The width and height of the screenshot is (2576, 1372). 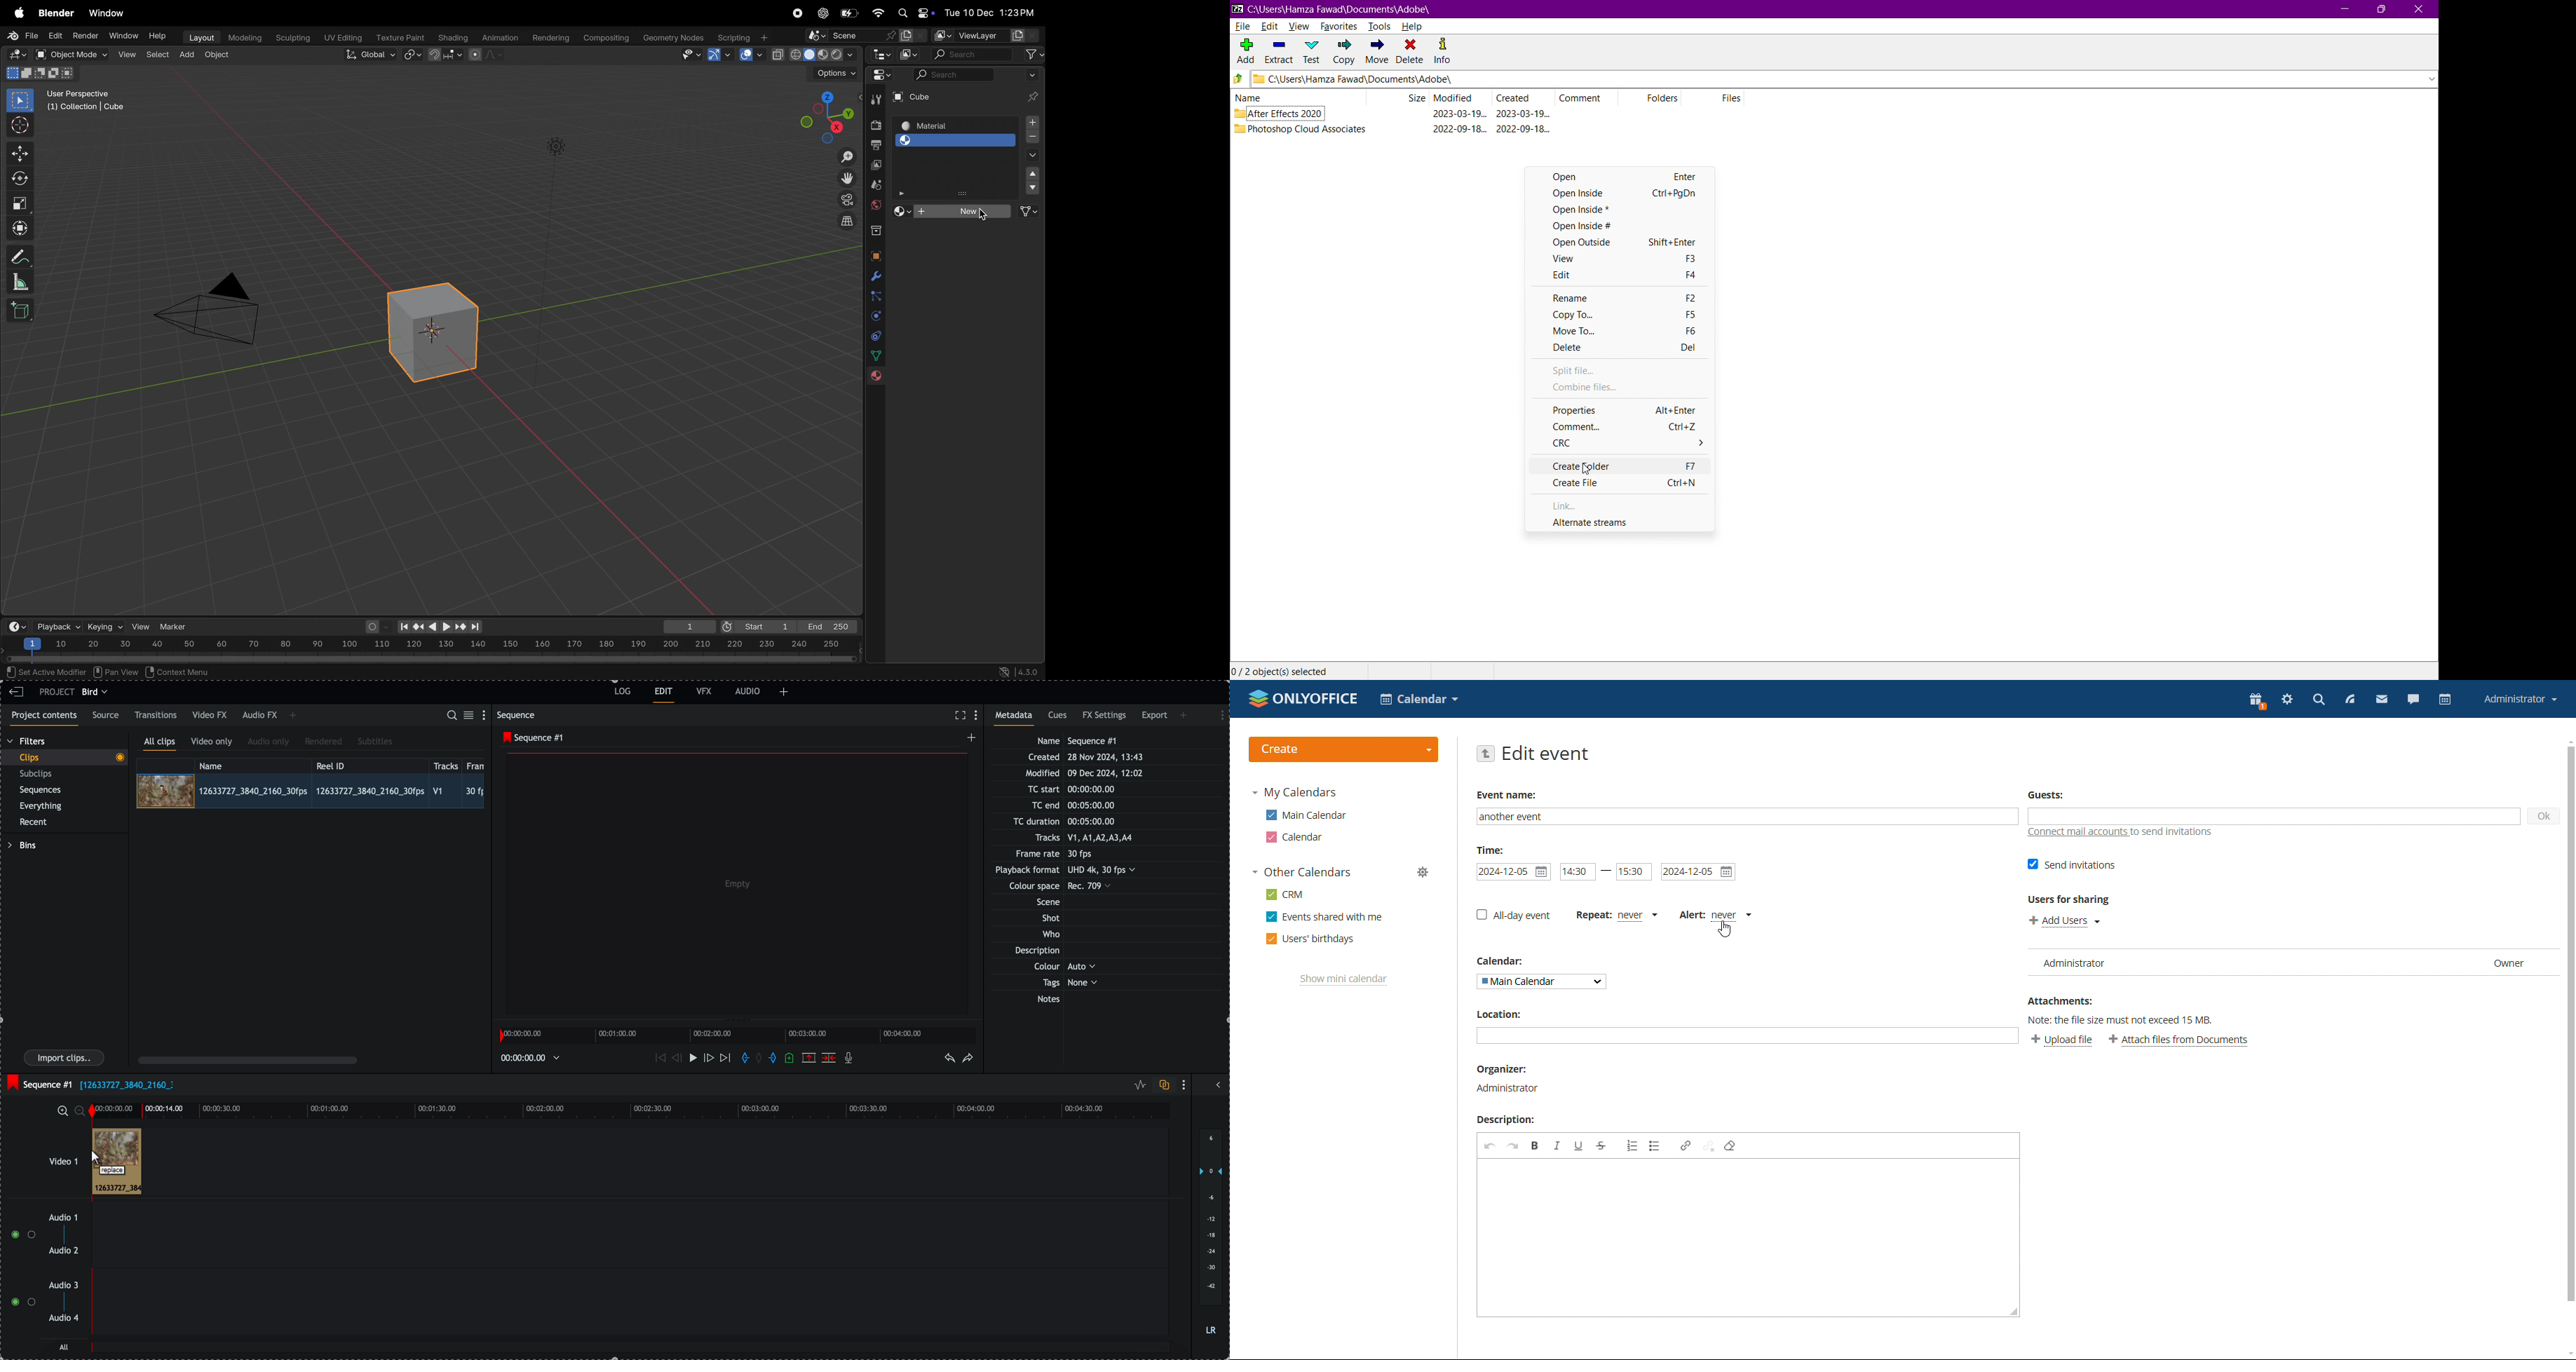 I want to click on Search, so click(x=953, y=74).